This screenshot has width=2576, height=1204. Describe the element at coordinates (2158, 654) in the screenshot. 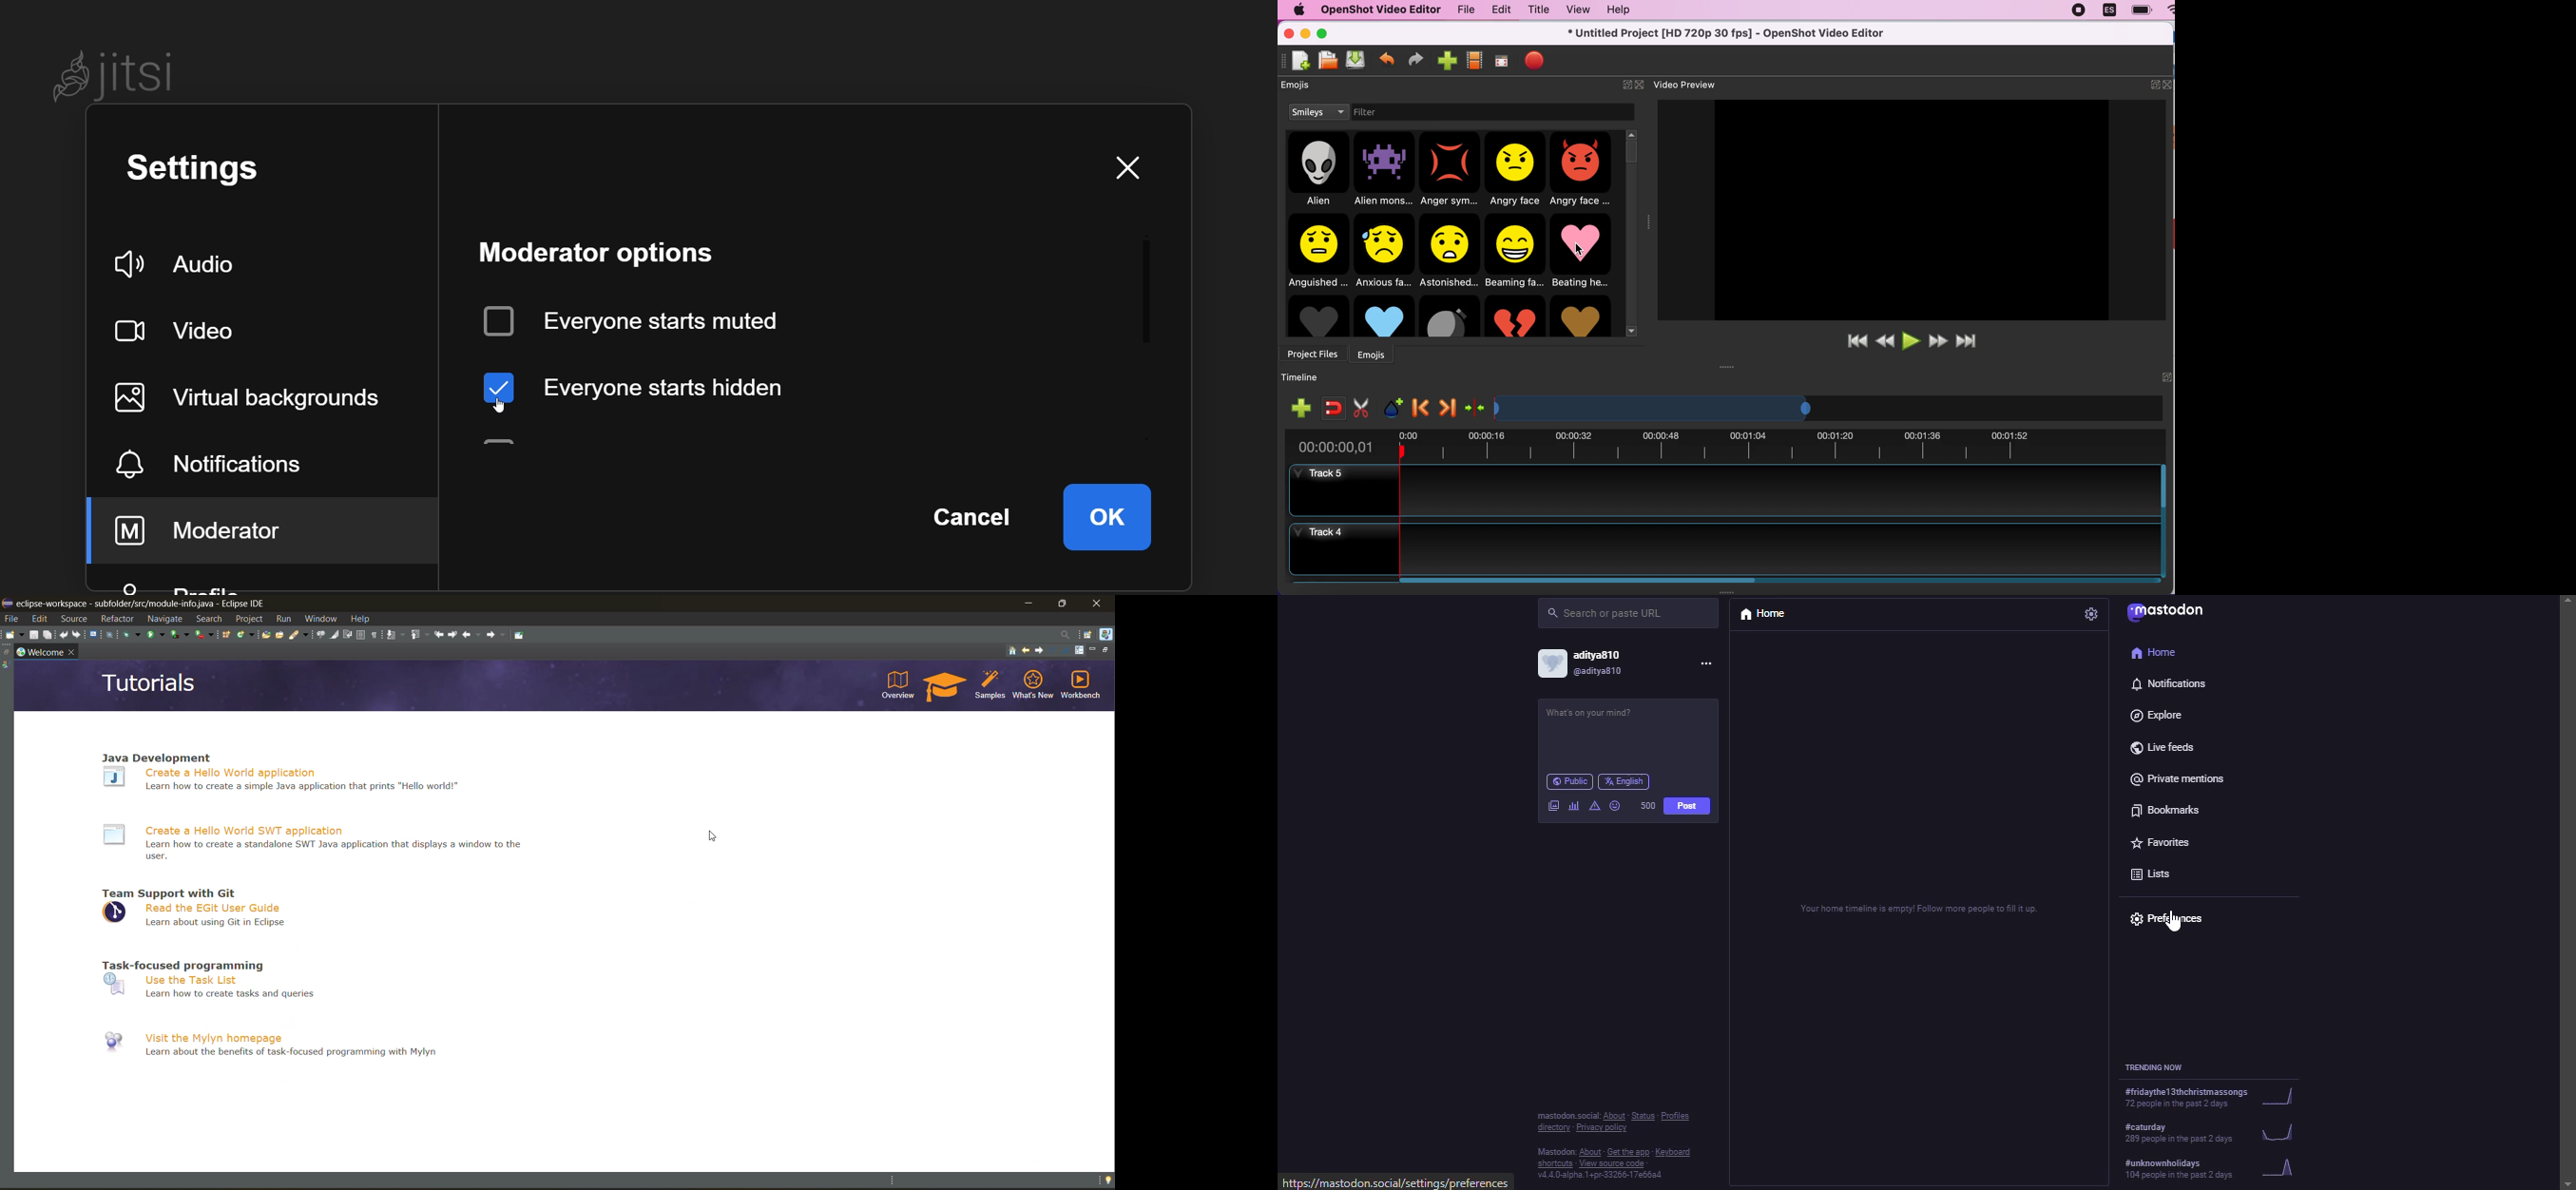

I see `home` at that location.